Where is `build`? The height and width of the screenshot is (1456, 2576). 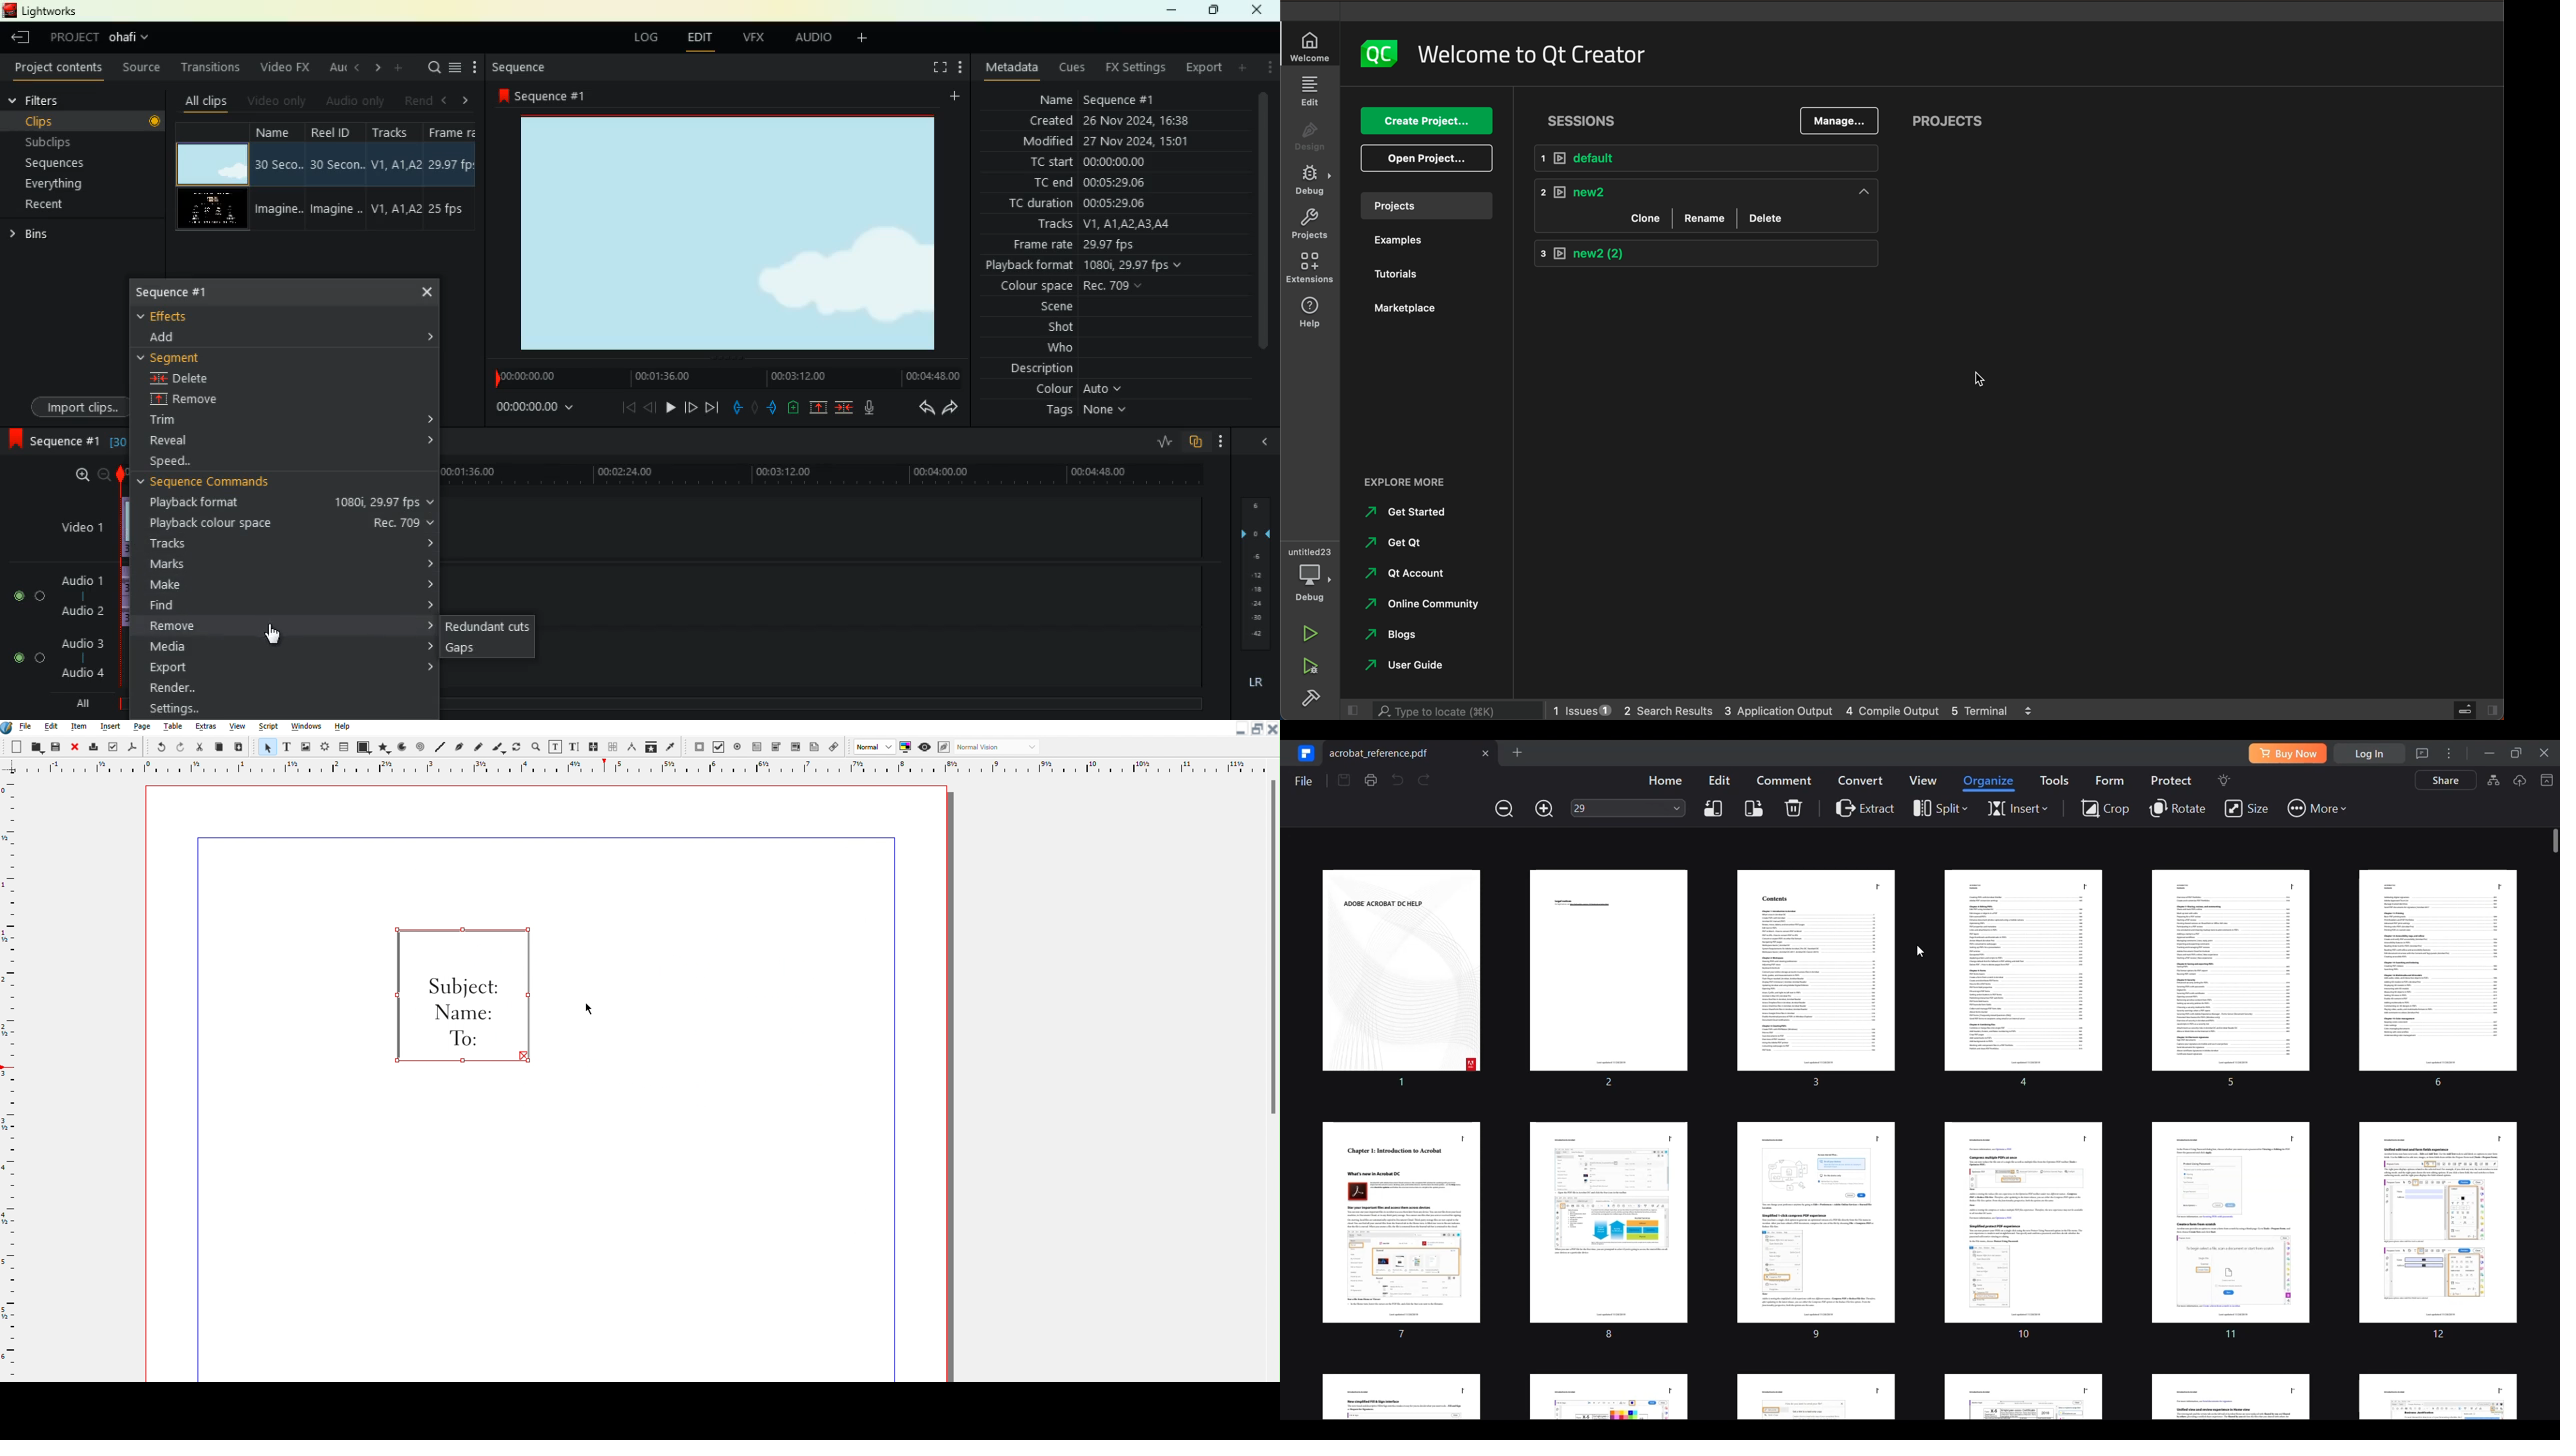
build is located at coordinates (1308, 697).